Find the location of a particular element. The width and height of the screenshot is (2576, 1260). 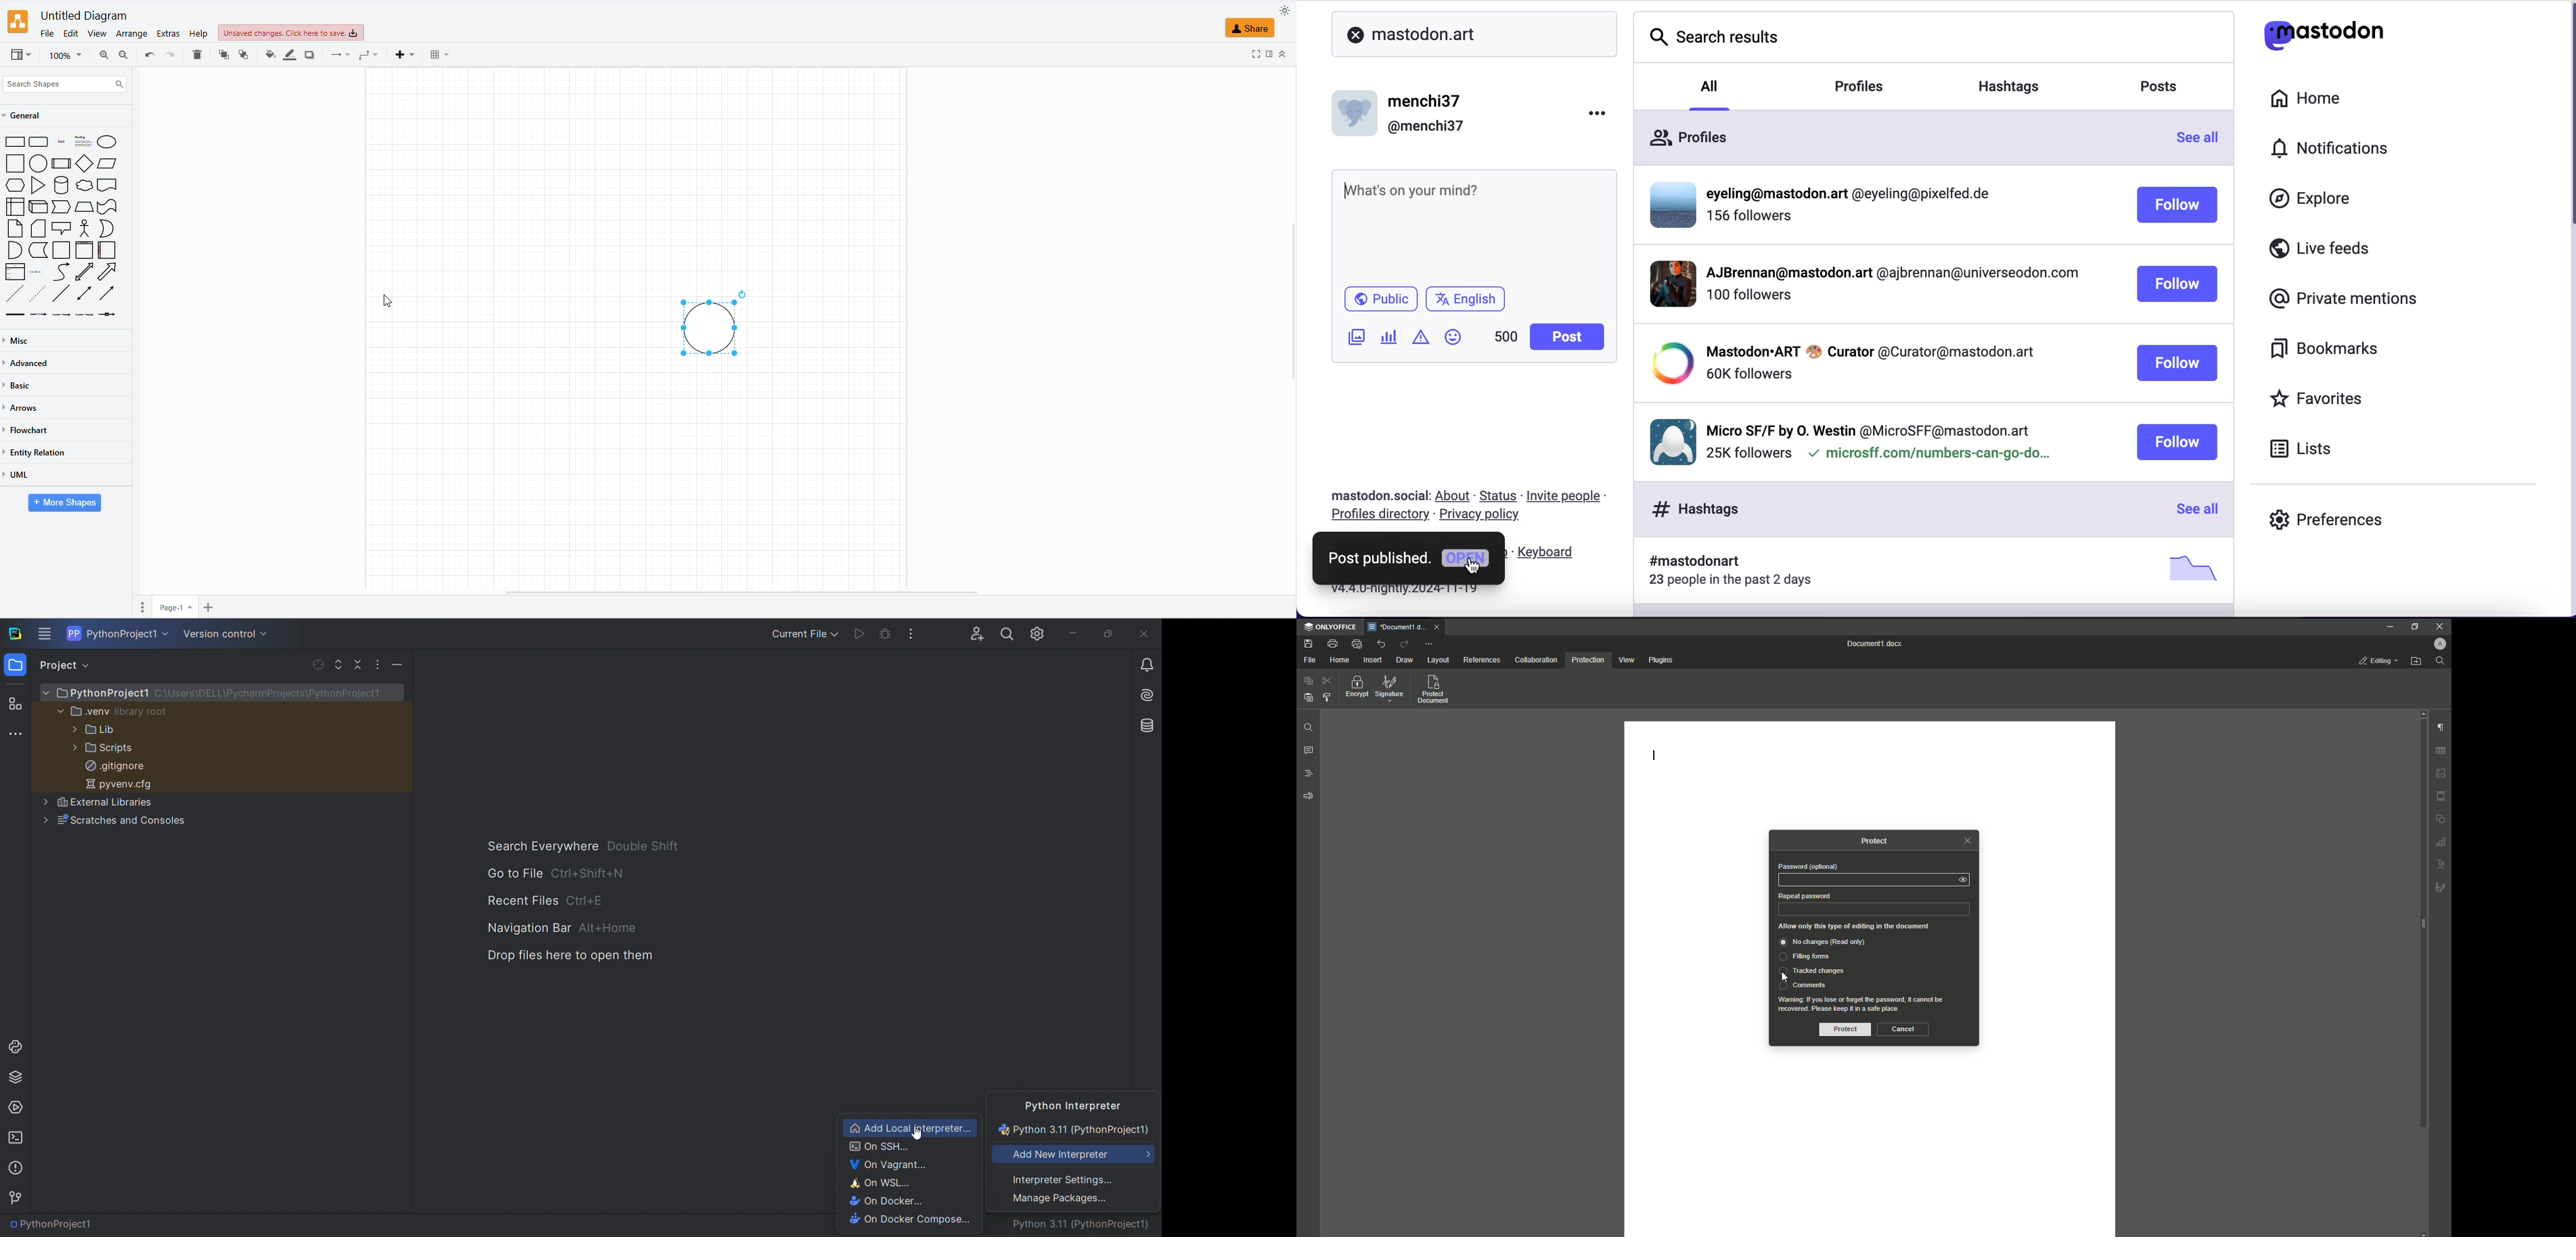

Header/Footer settings is located at coordinates (2441, 796).